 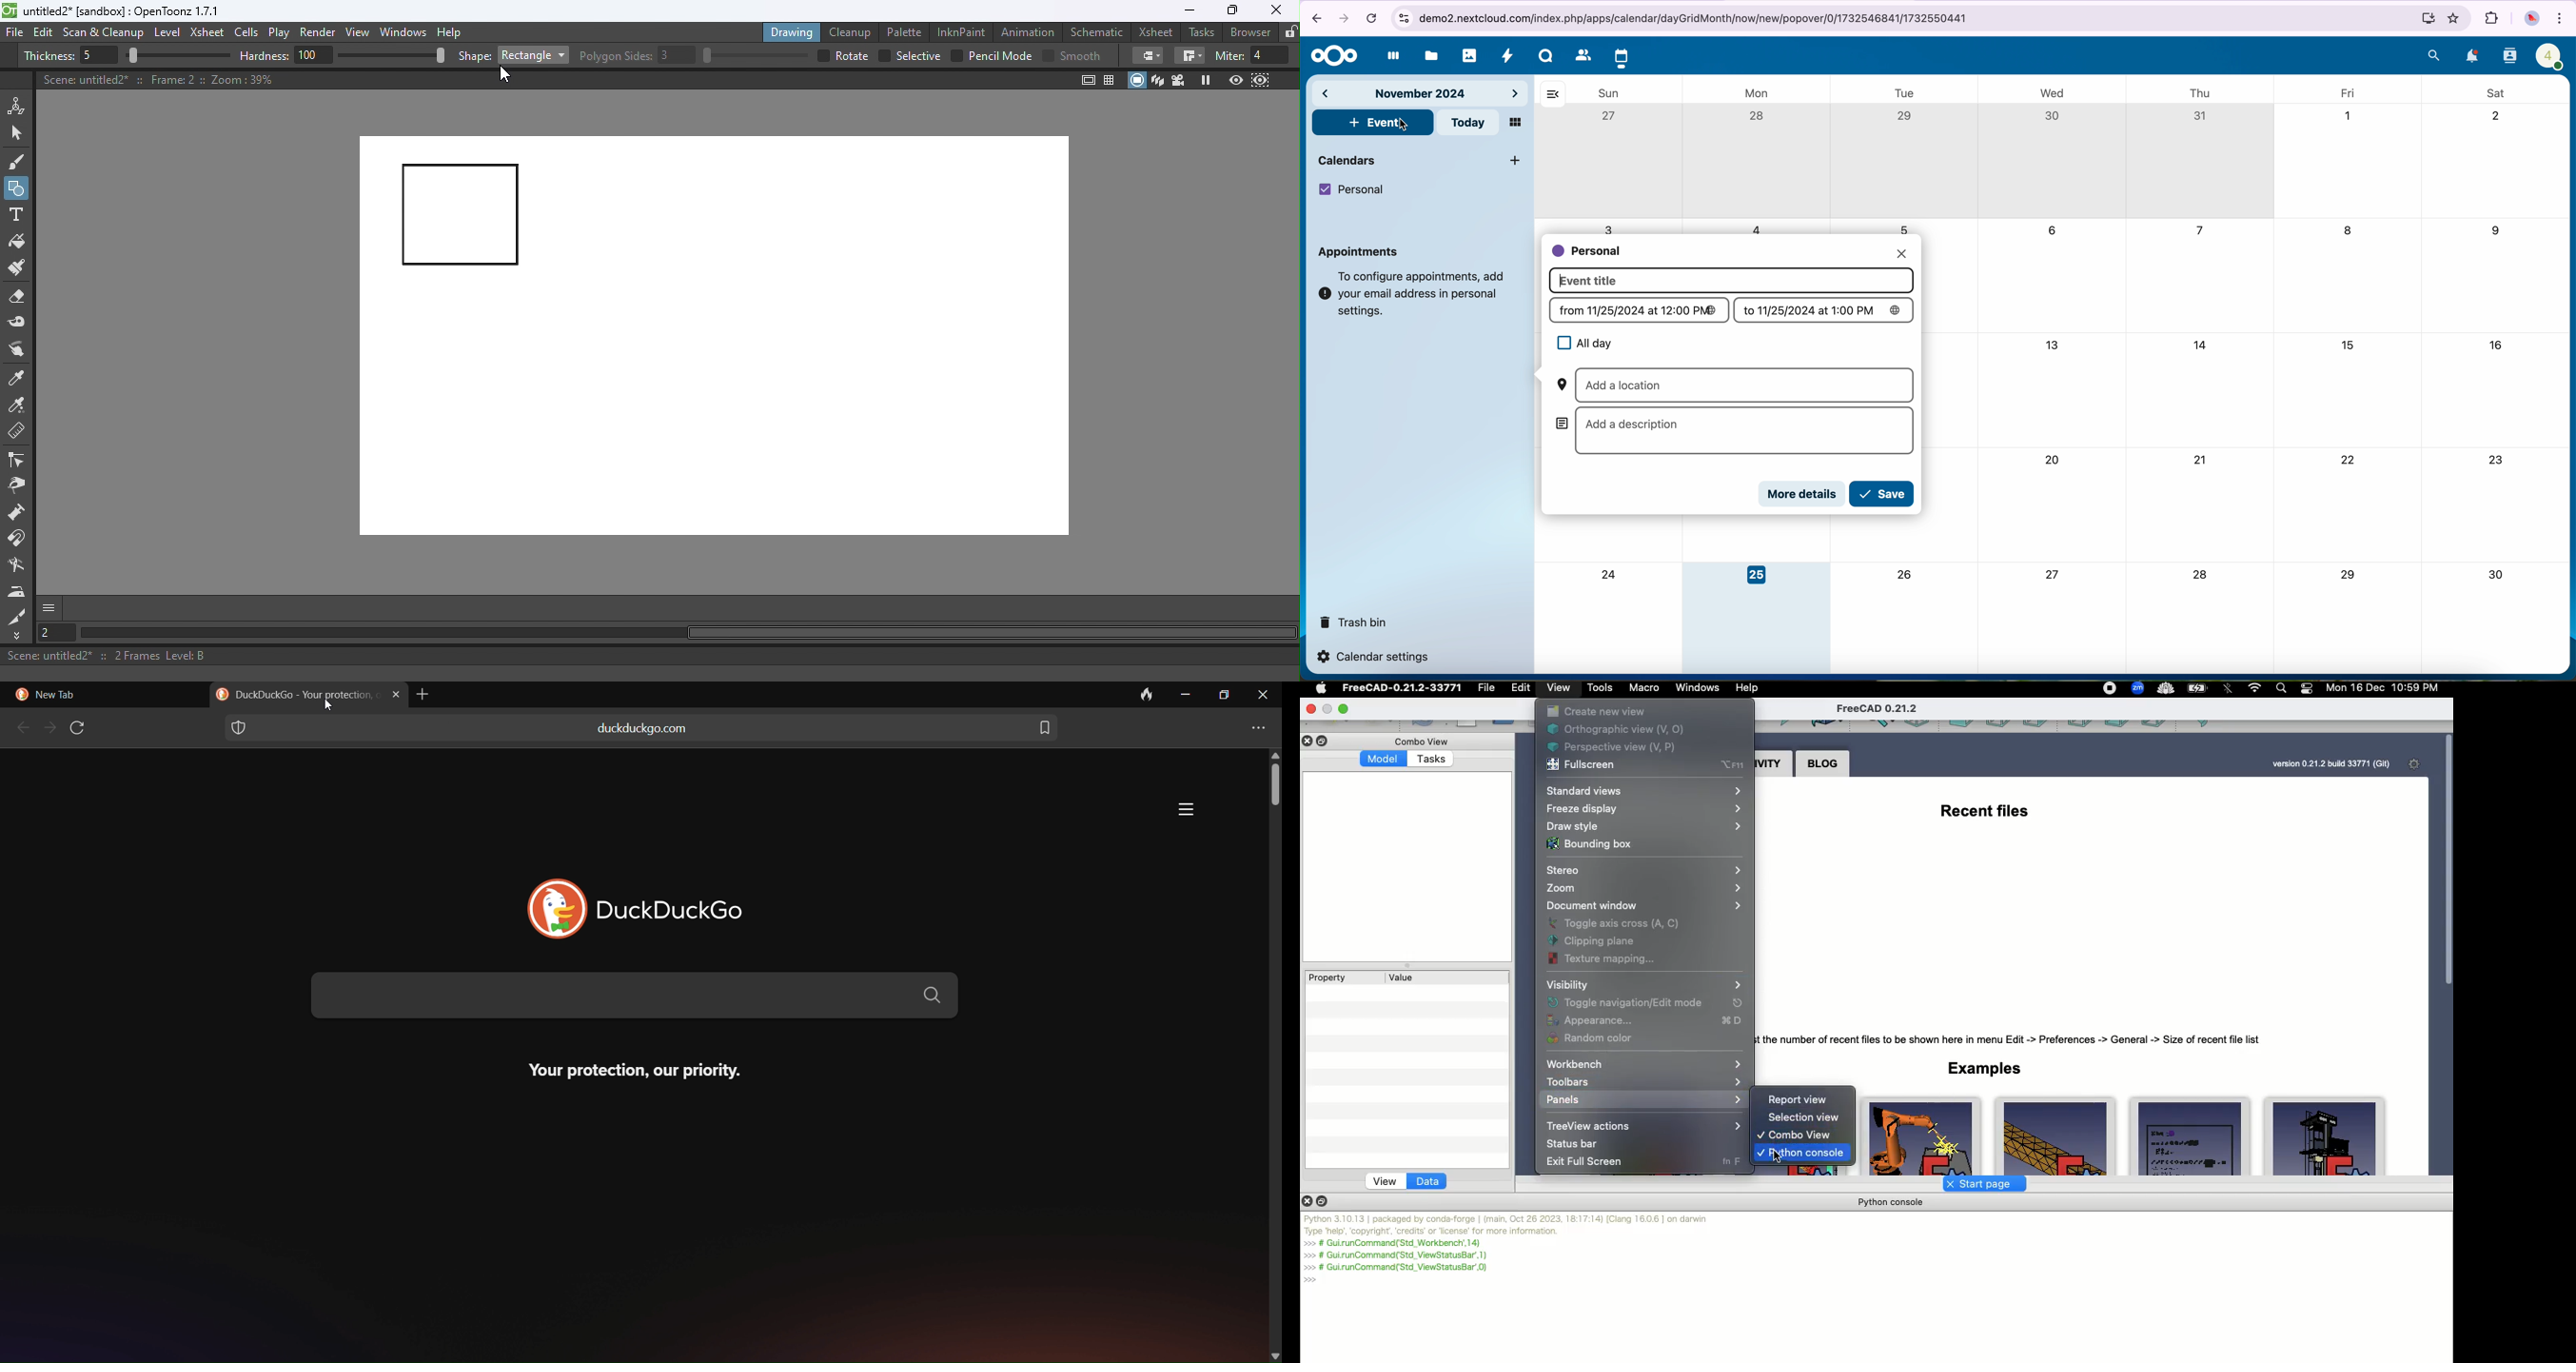 I want to click on to (date), so click(x=1826, y=311).